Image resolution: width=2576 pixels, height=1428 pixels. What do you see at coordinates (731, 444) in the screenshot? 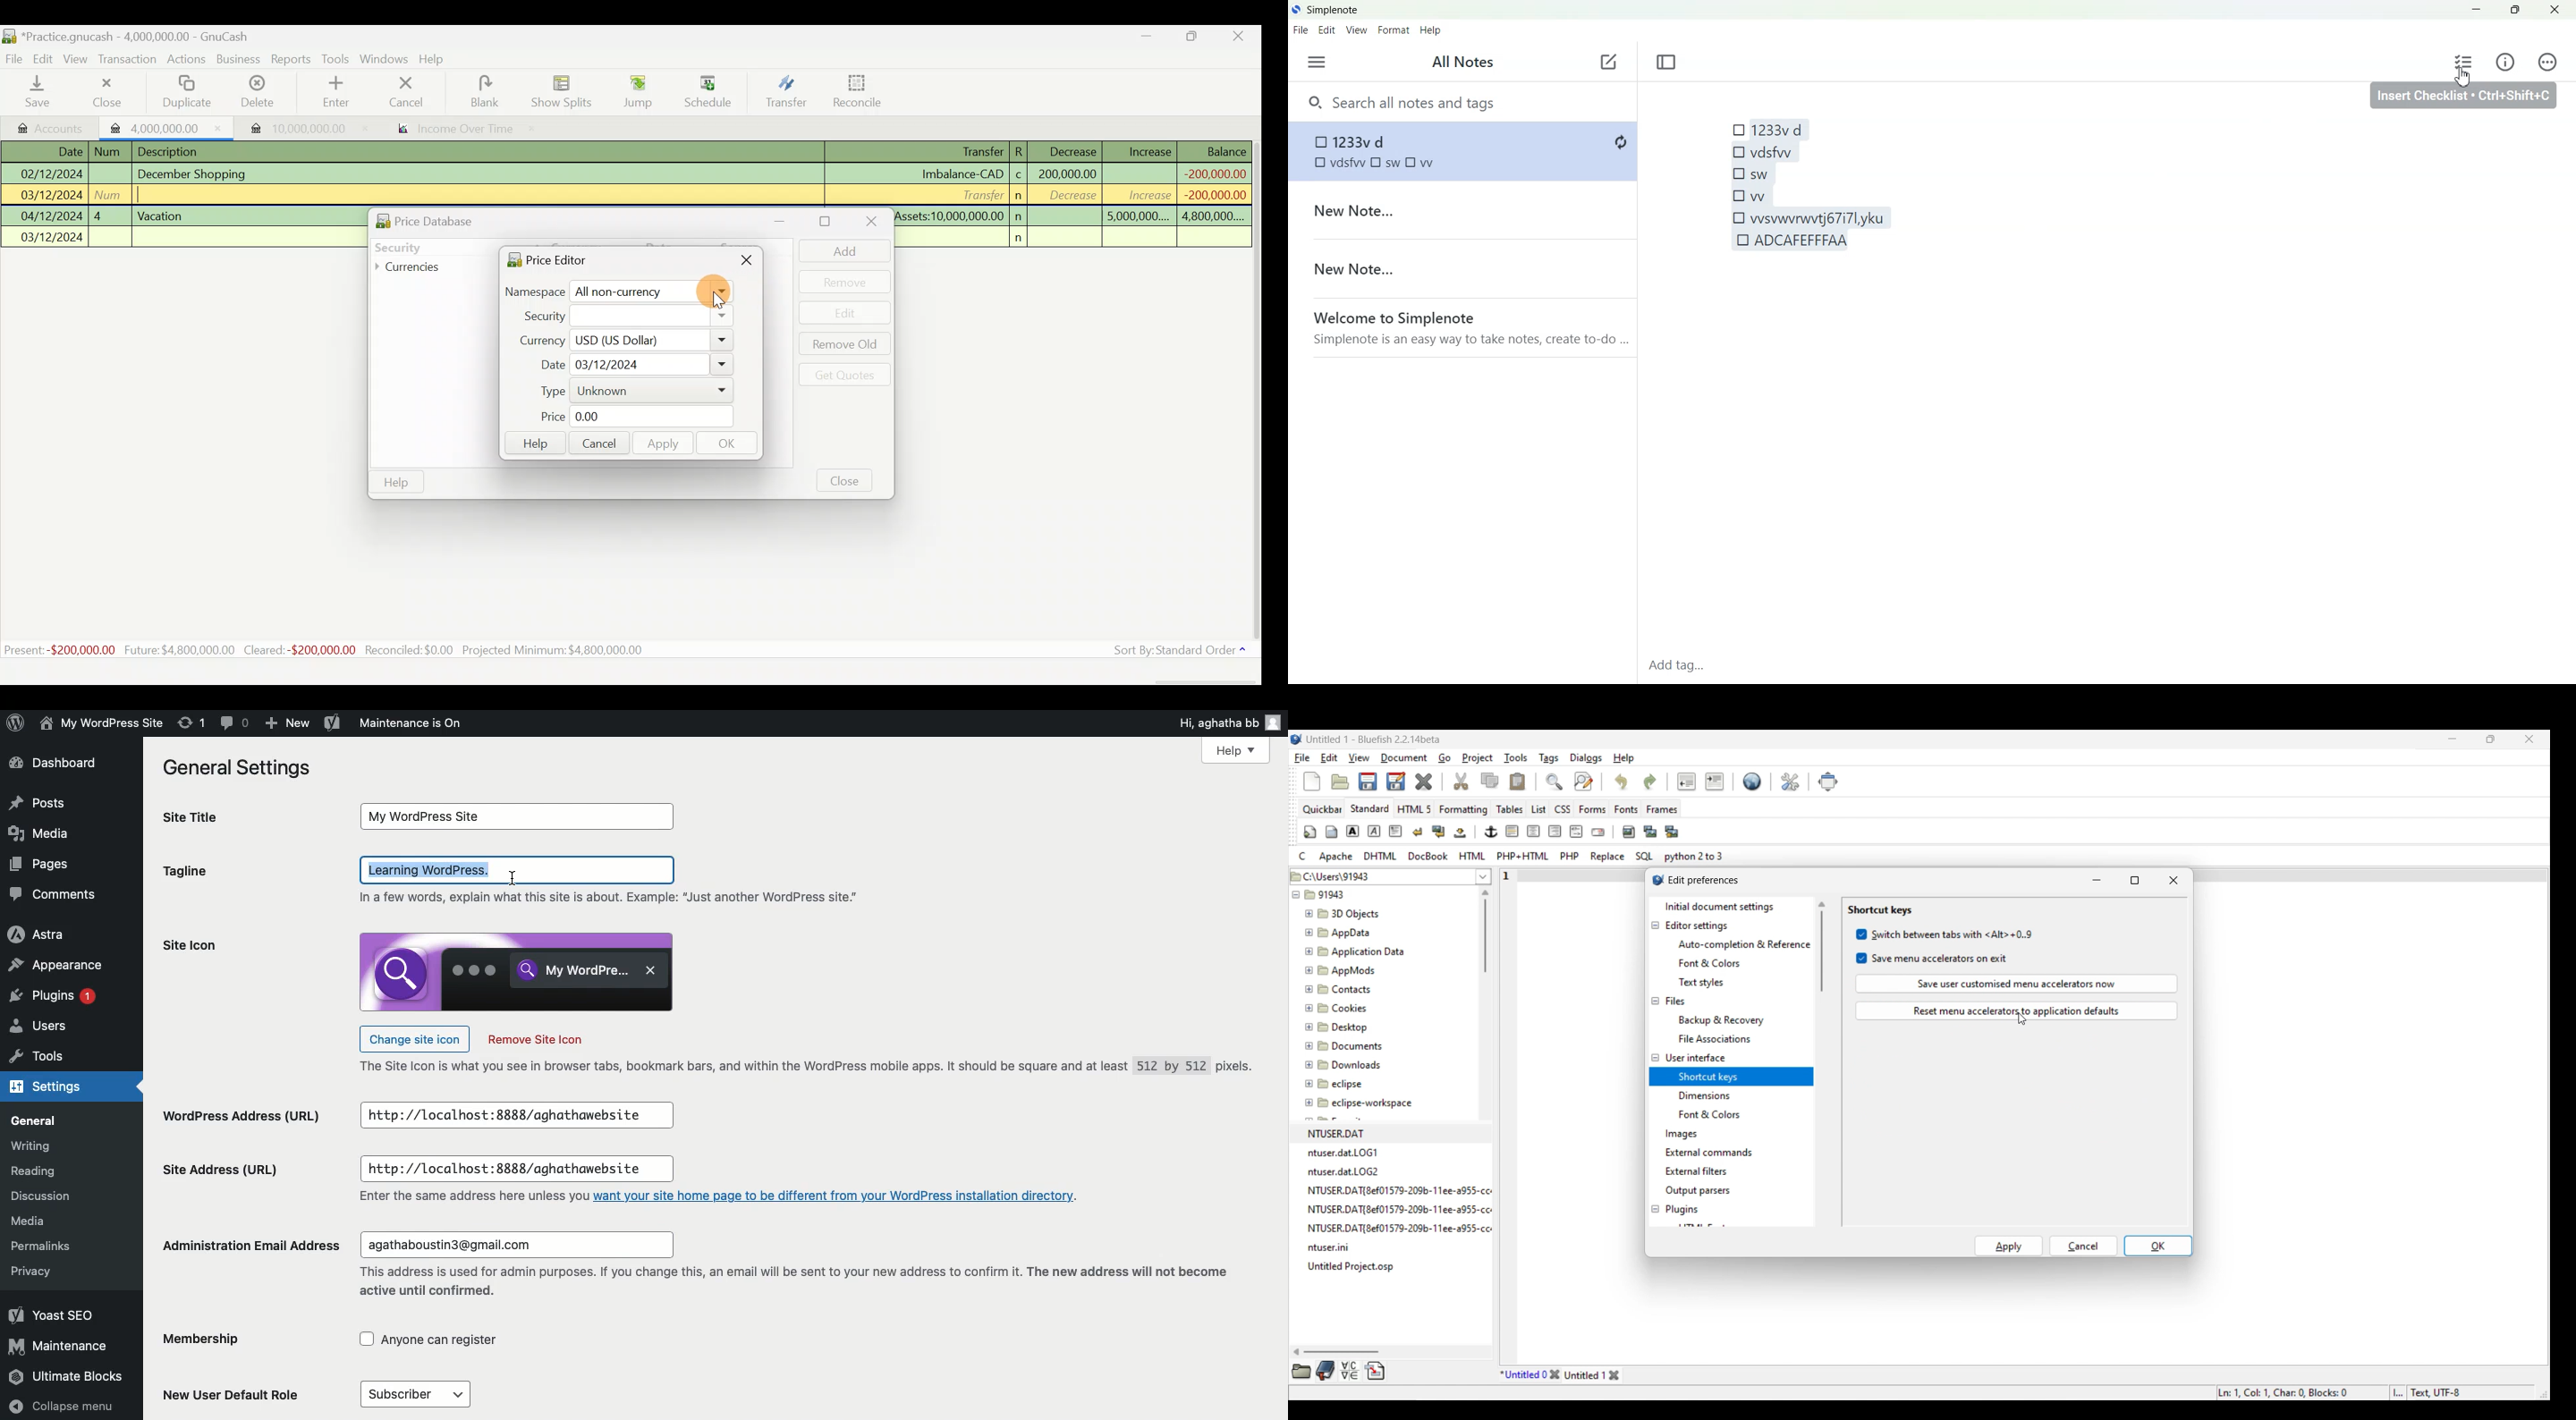
I see `OK` at bounding box center [731, 444].